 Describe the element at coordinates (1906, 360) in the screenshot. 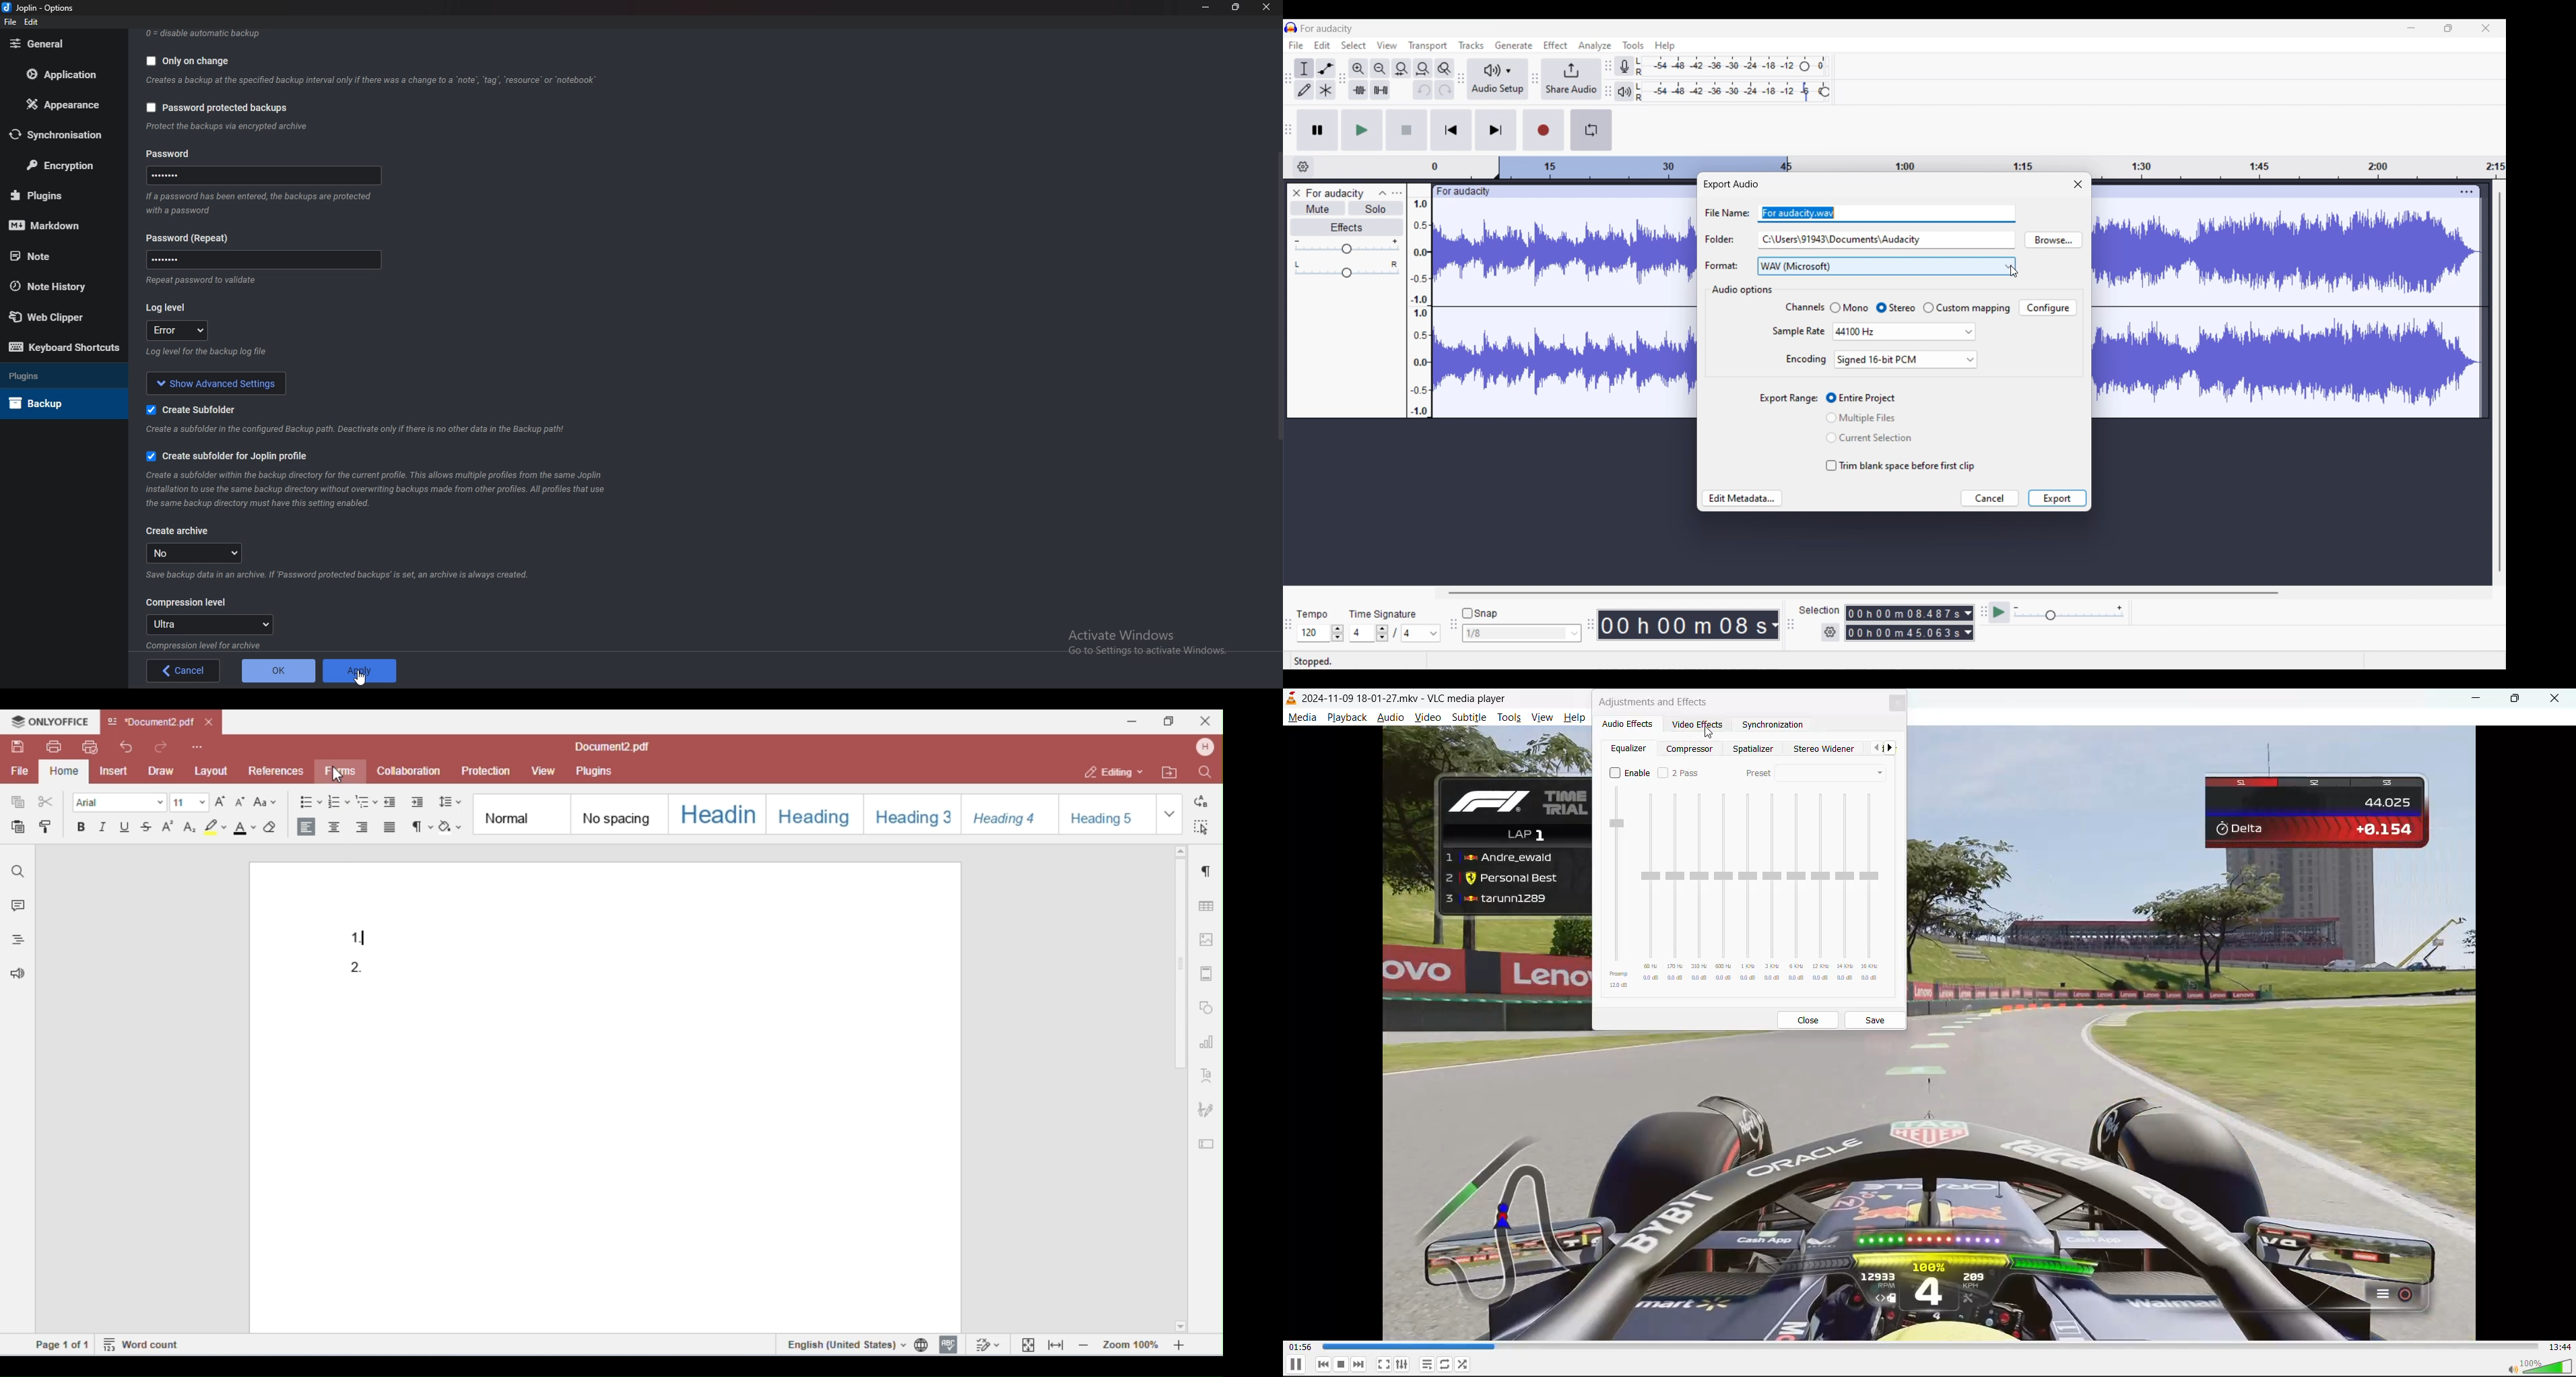

I see `Options for 'Encoding'` at that location.